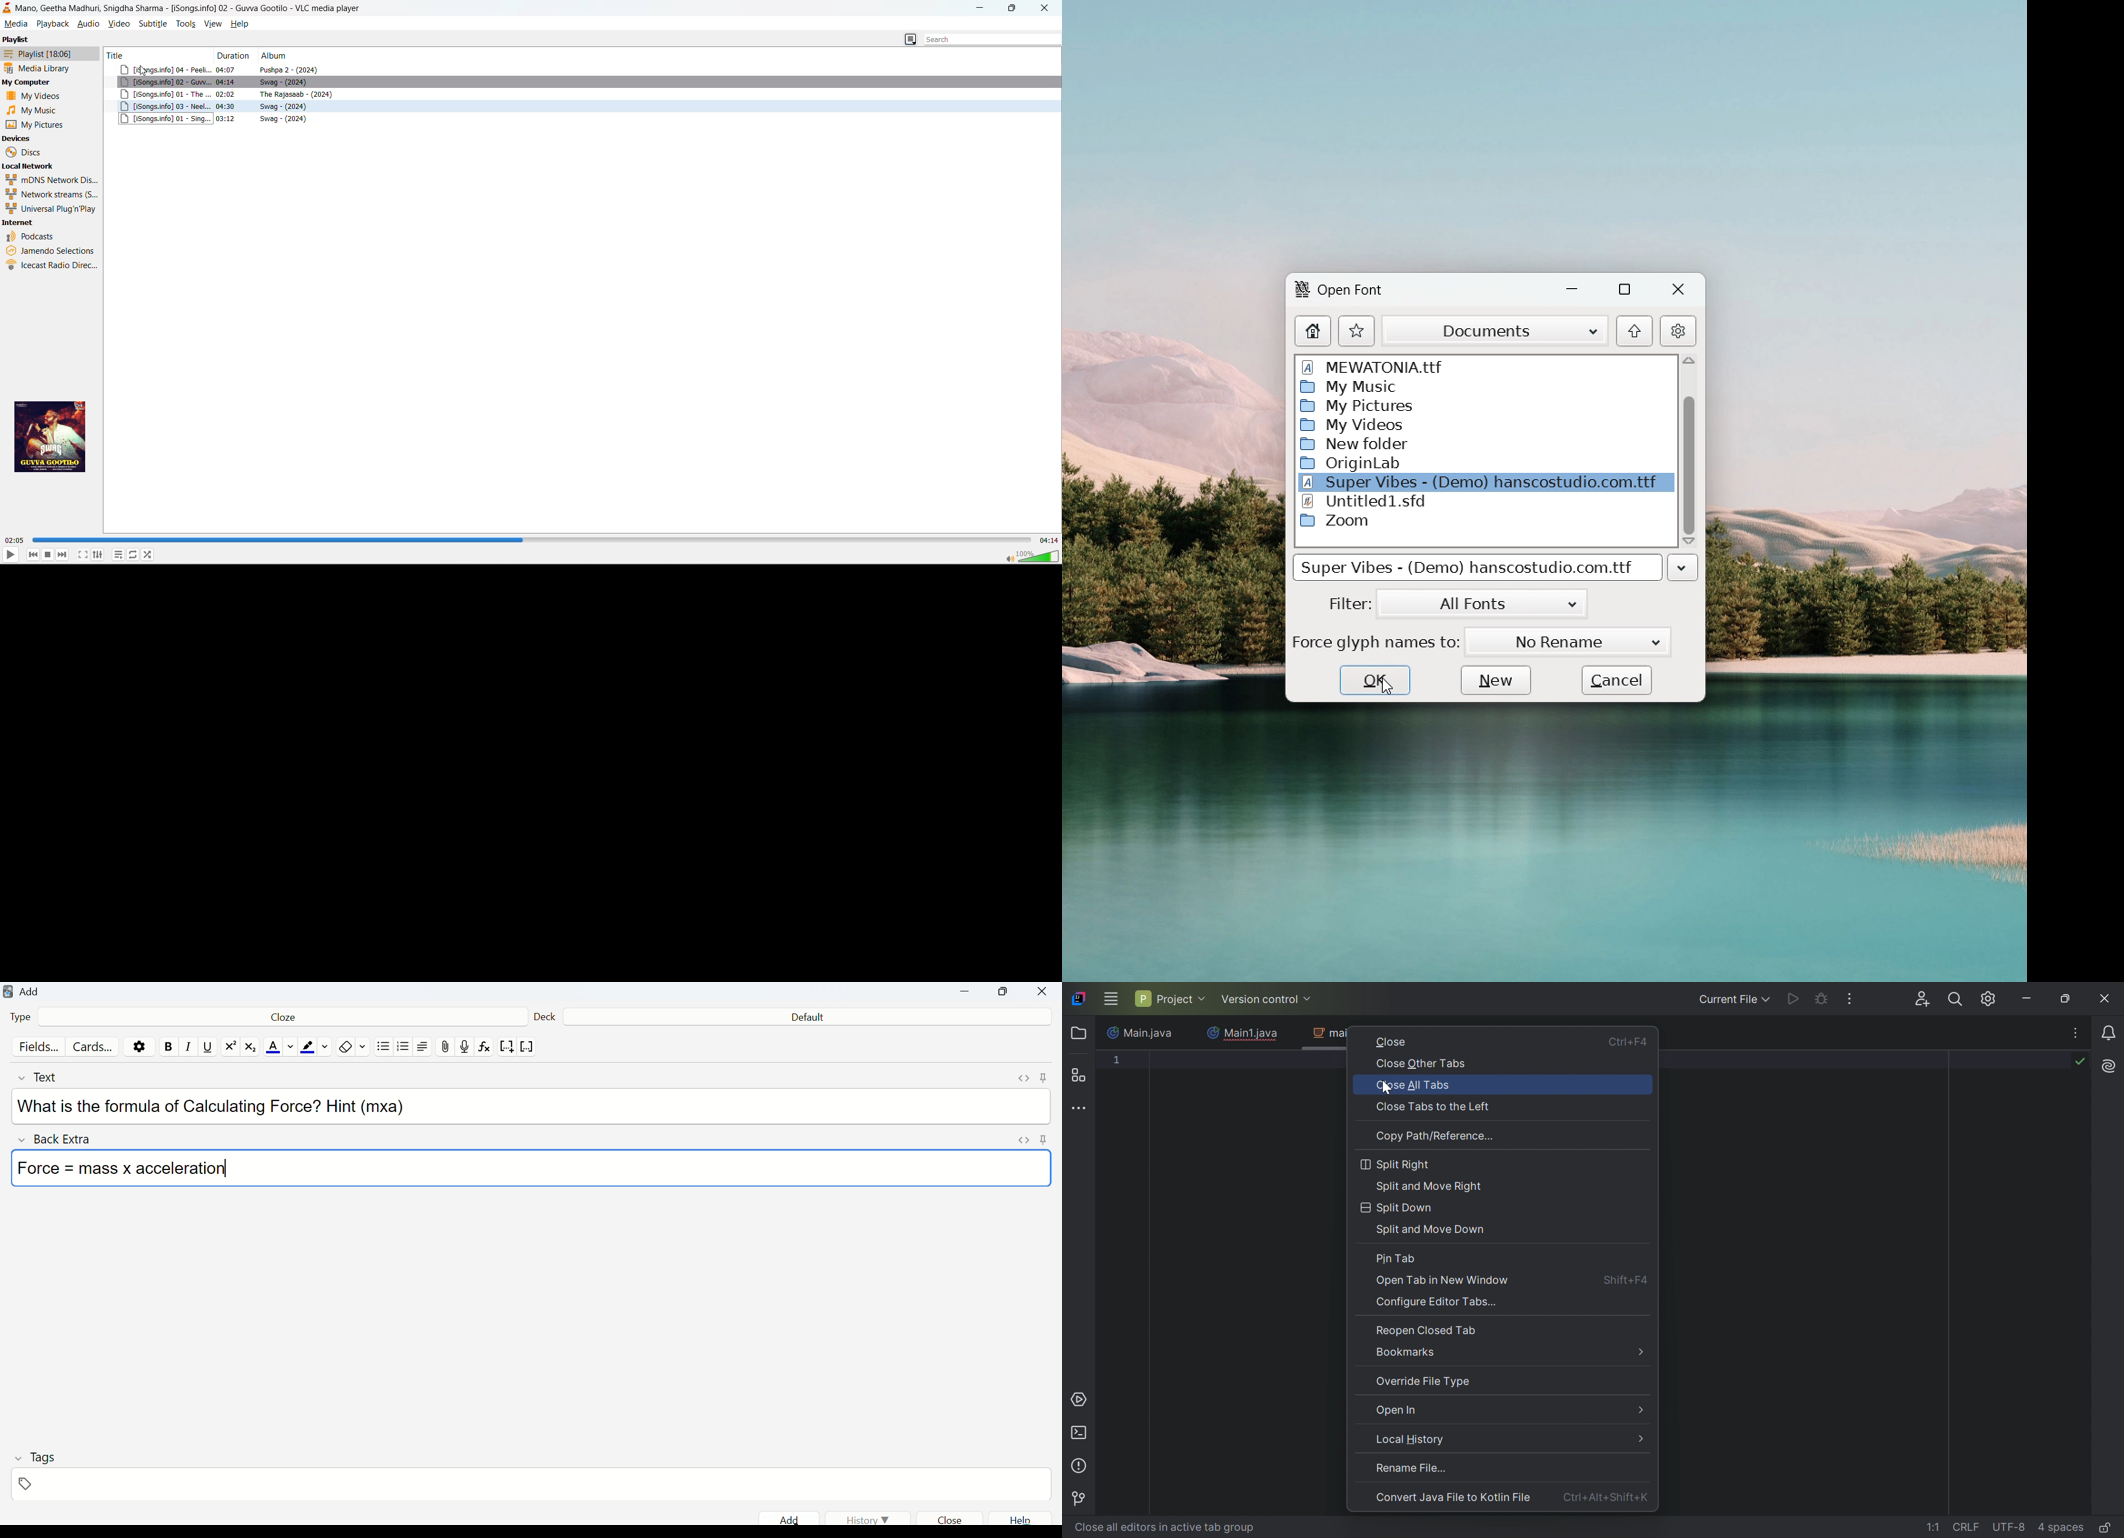 The image size is (2128, 1540). I want to click on music, so click(34, 110).